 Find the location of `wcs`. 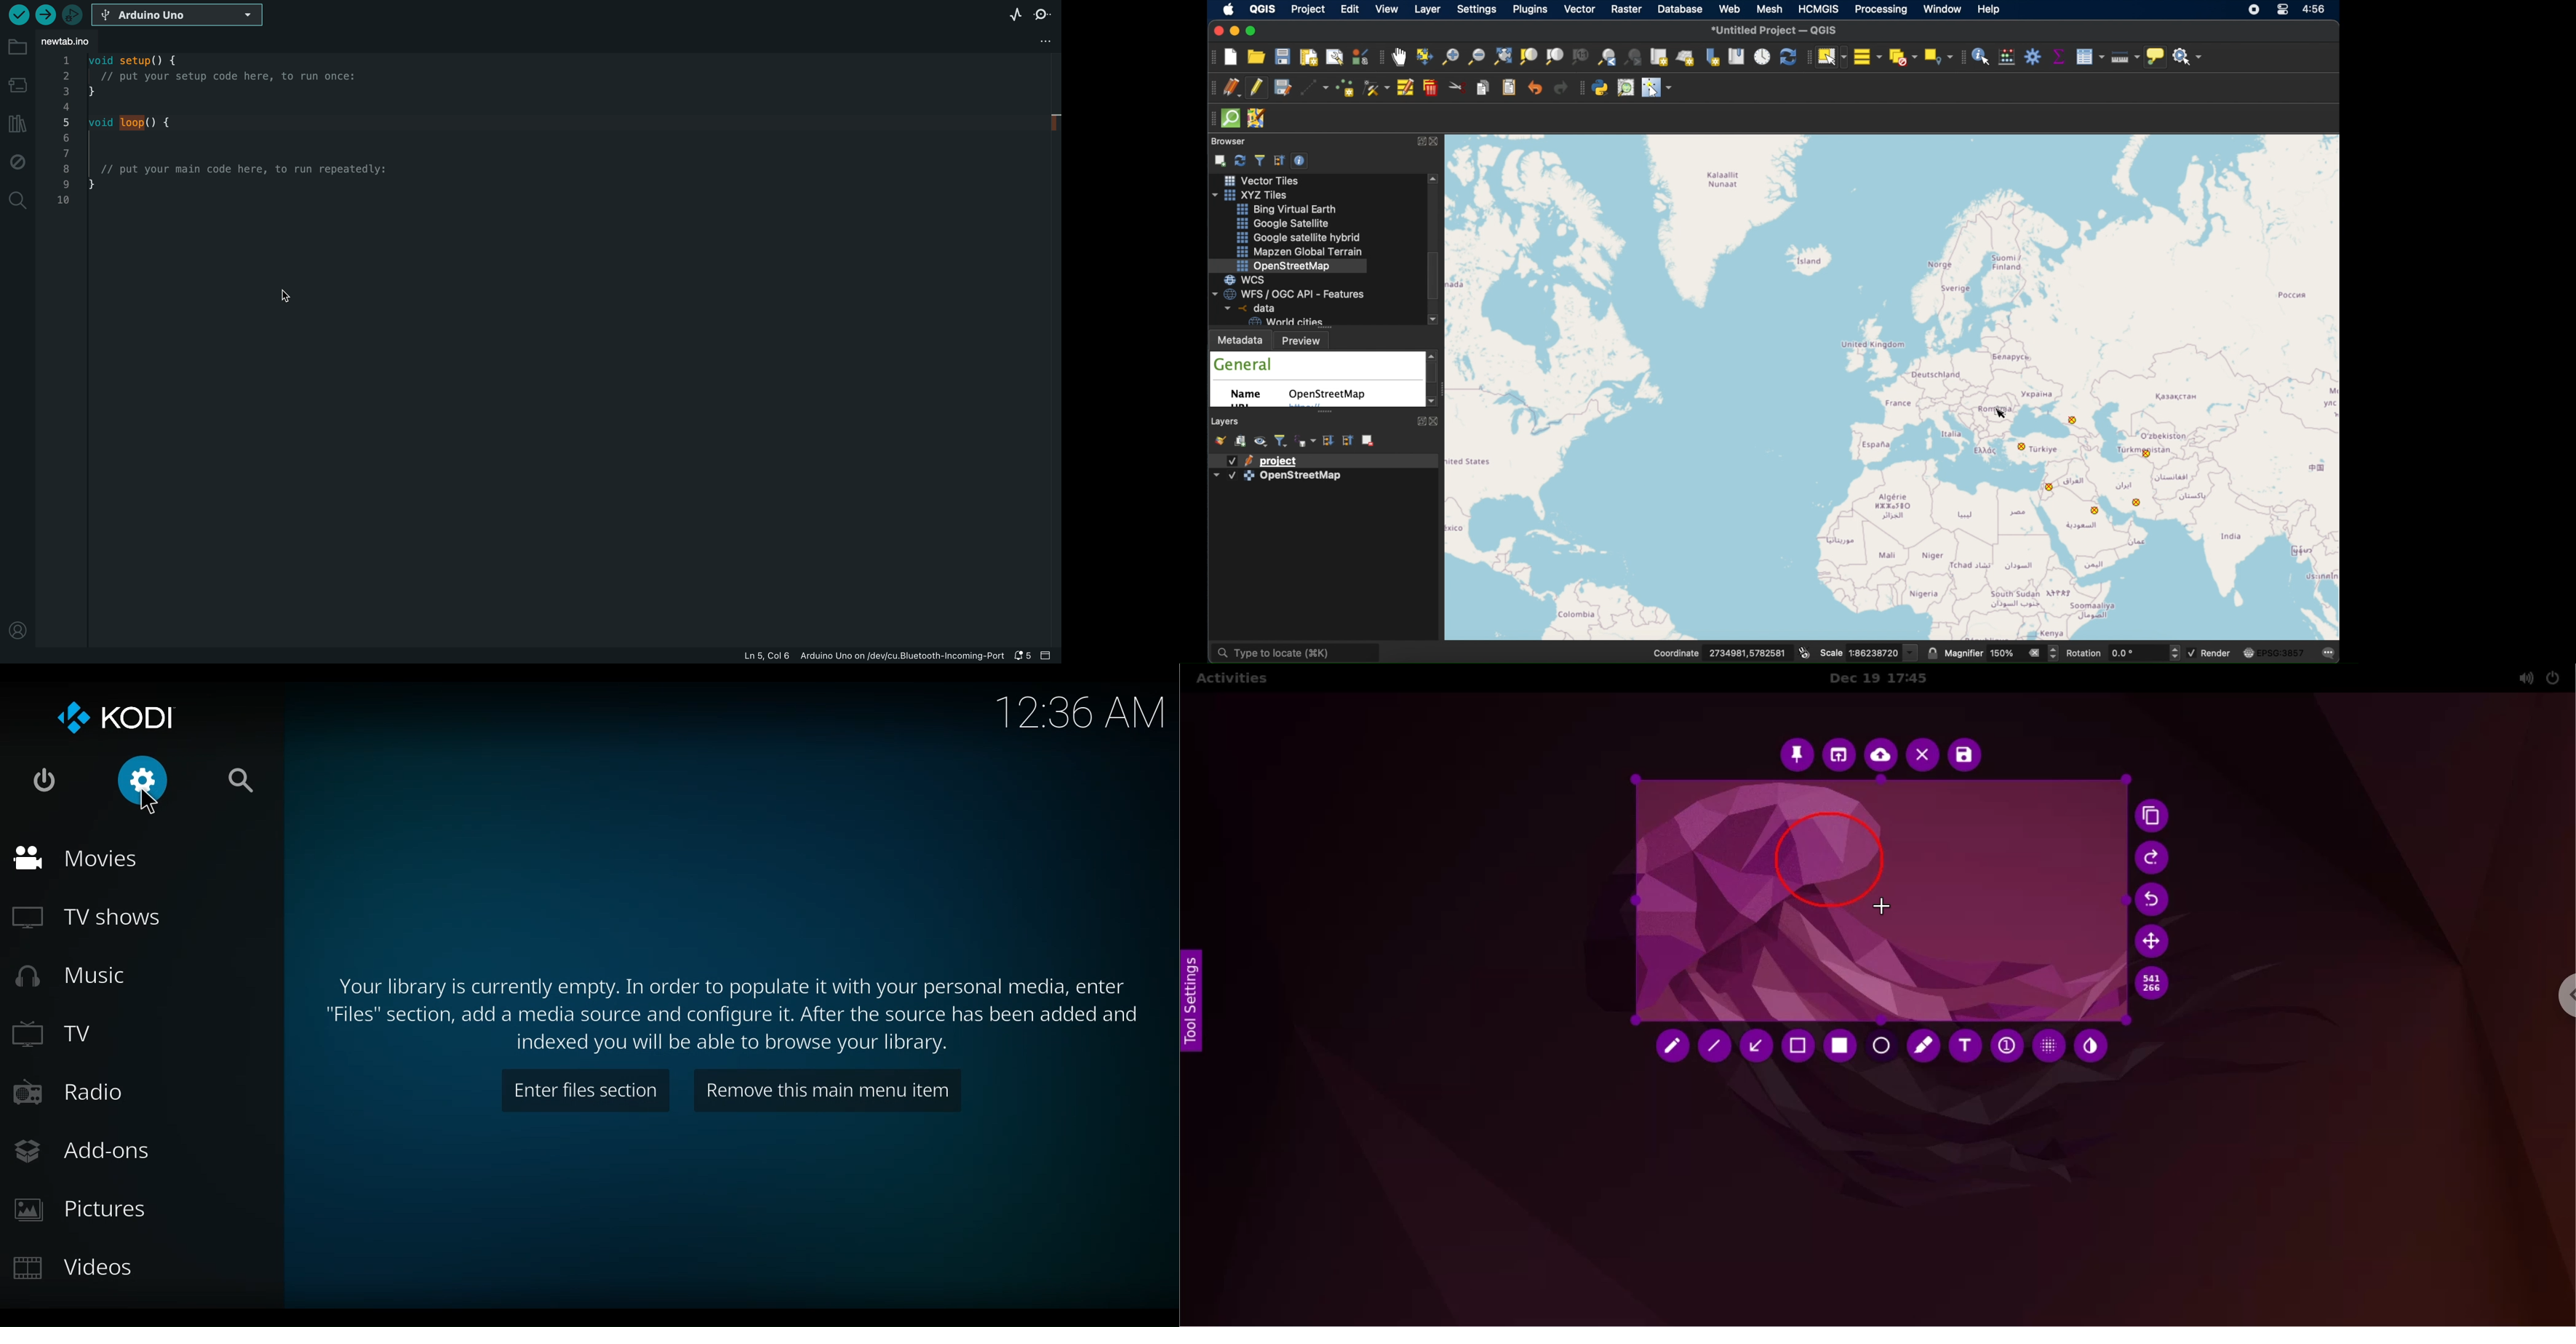

wcs is located at coordinates (1251, 279).